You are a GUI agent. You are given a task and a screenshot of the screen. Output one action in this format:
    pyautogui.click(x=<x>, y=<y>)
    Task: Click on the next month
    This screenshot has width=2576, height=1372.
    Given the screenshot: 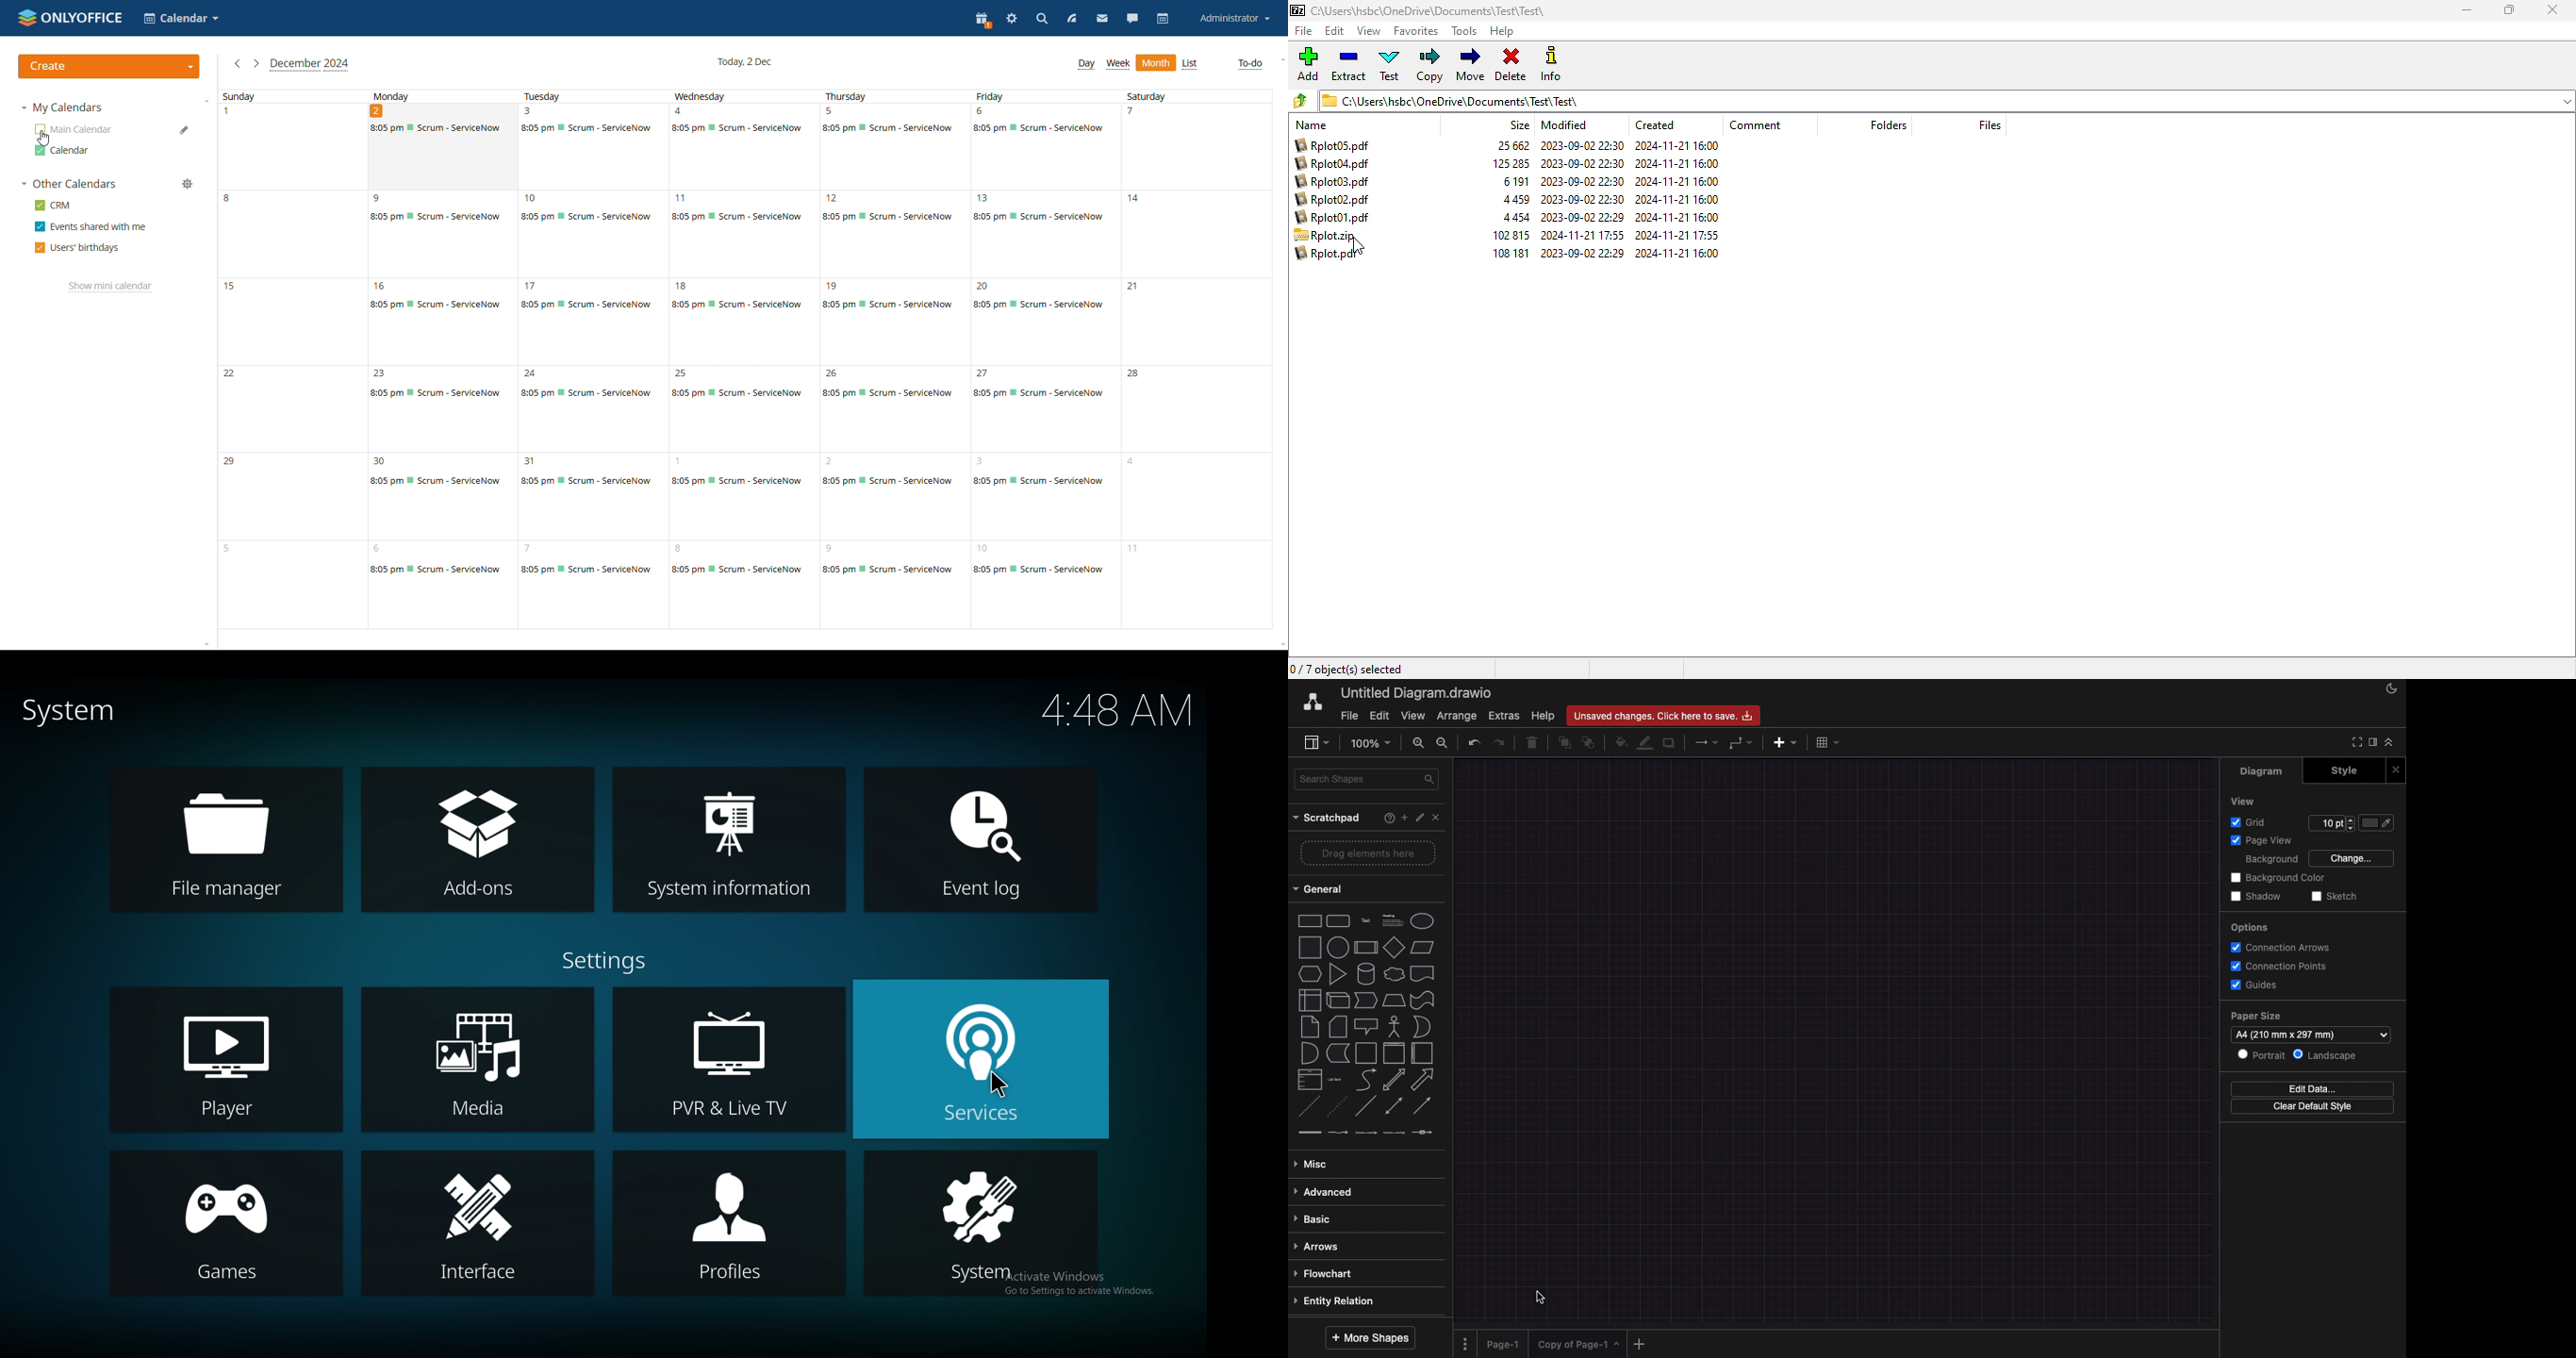 What is the action you would take?
    pyautogui.click(x=256, y=63)
    